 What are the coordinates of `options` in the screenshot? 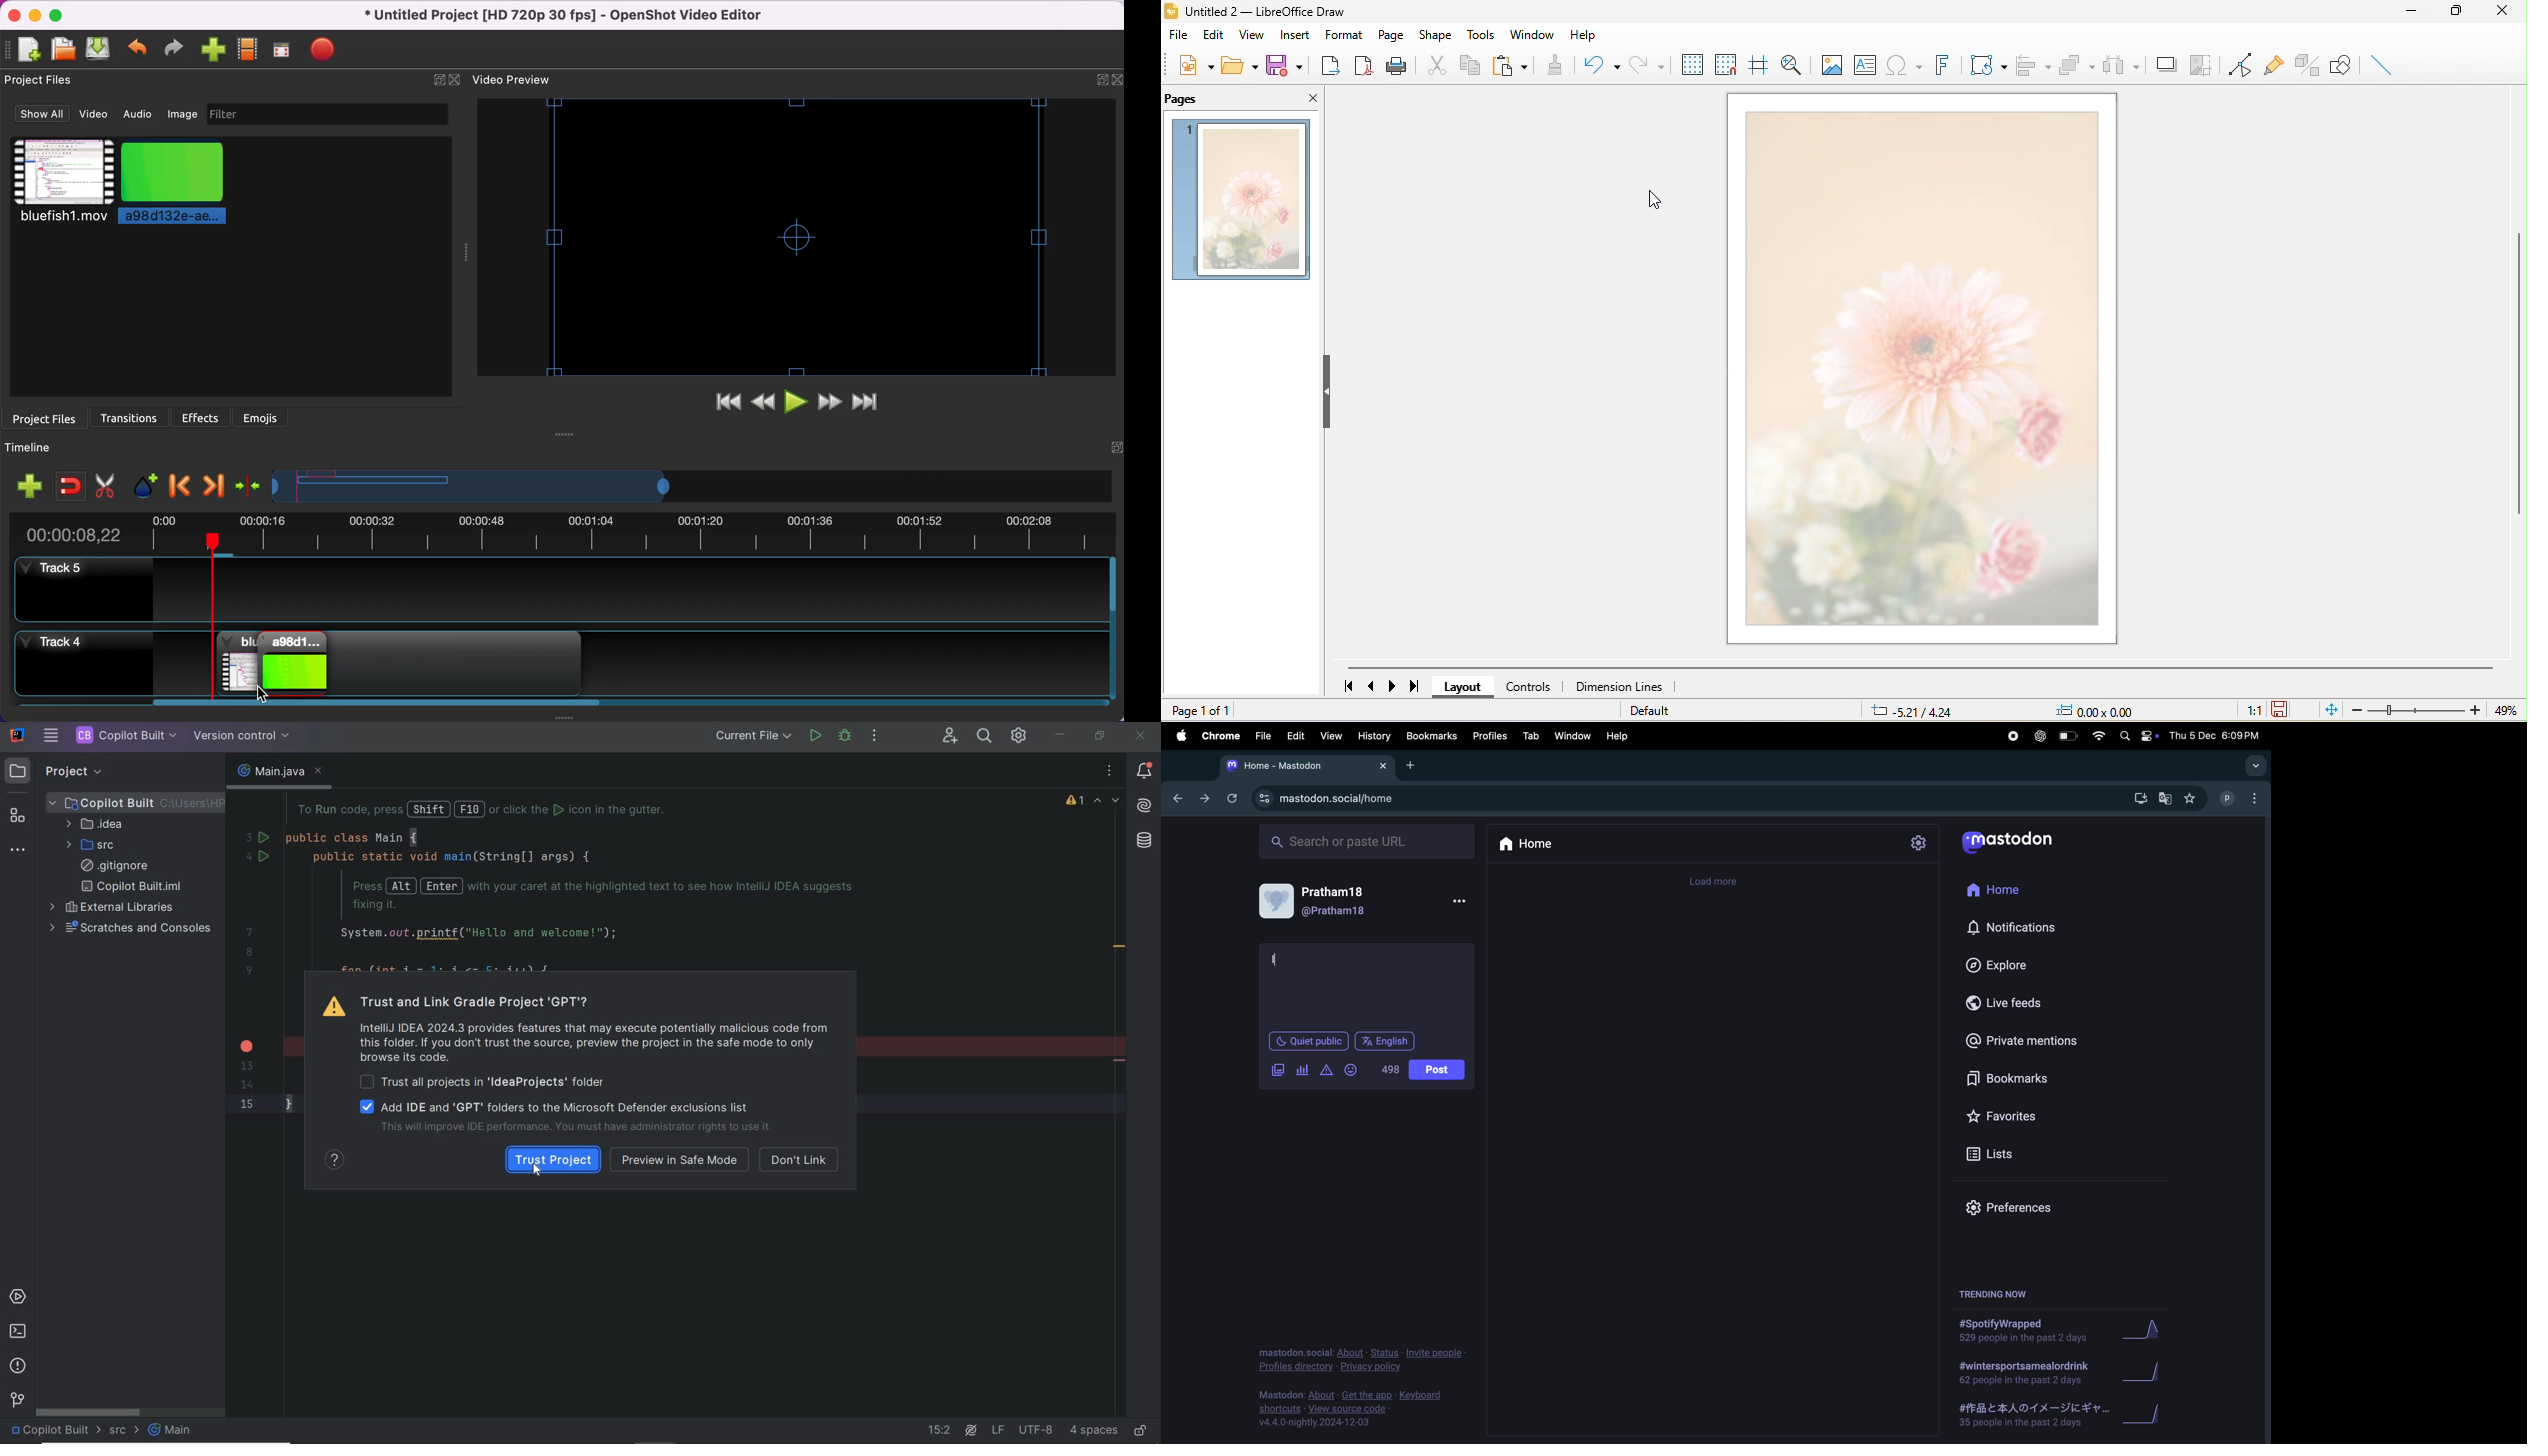 It's located at (1462, 901).